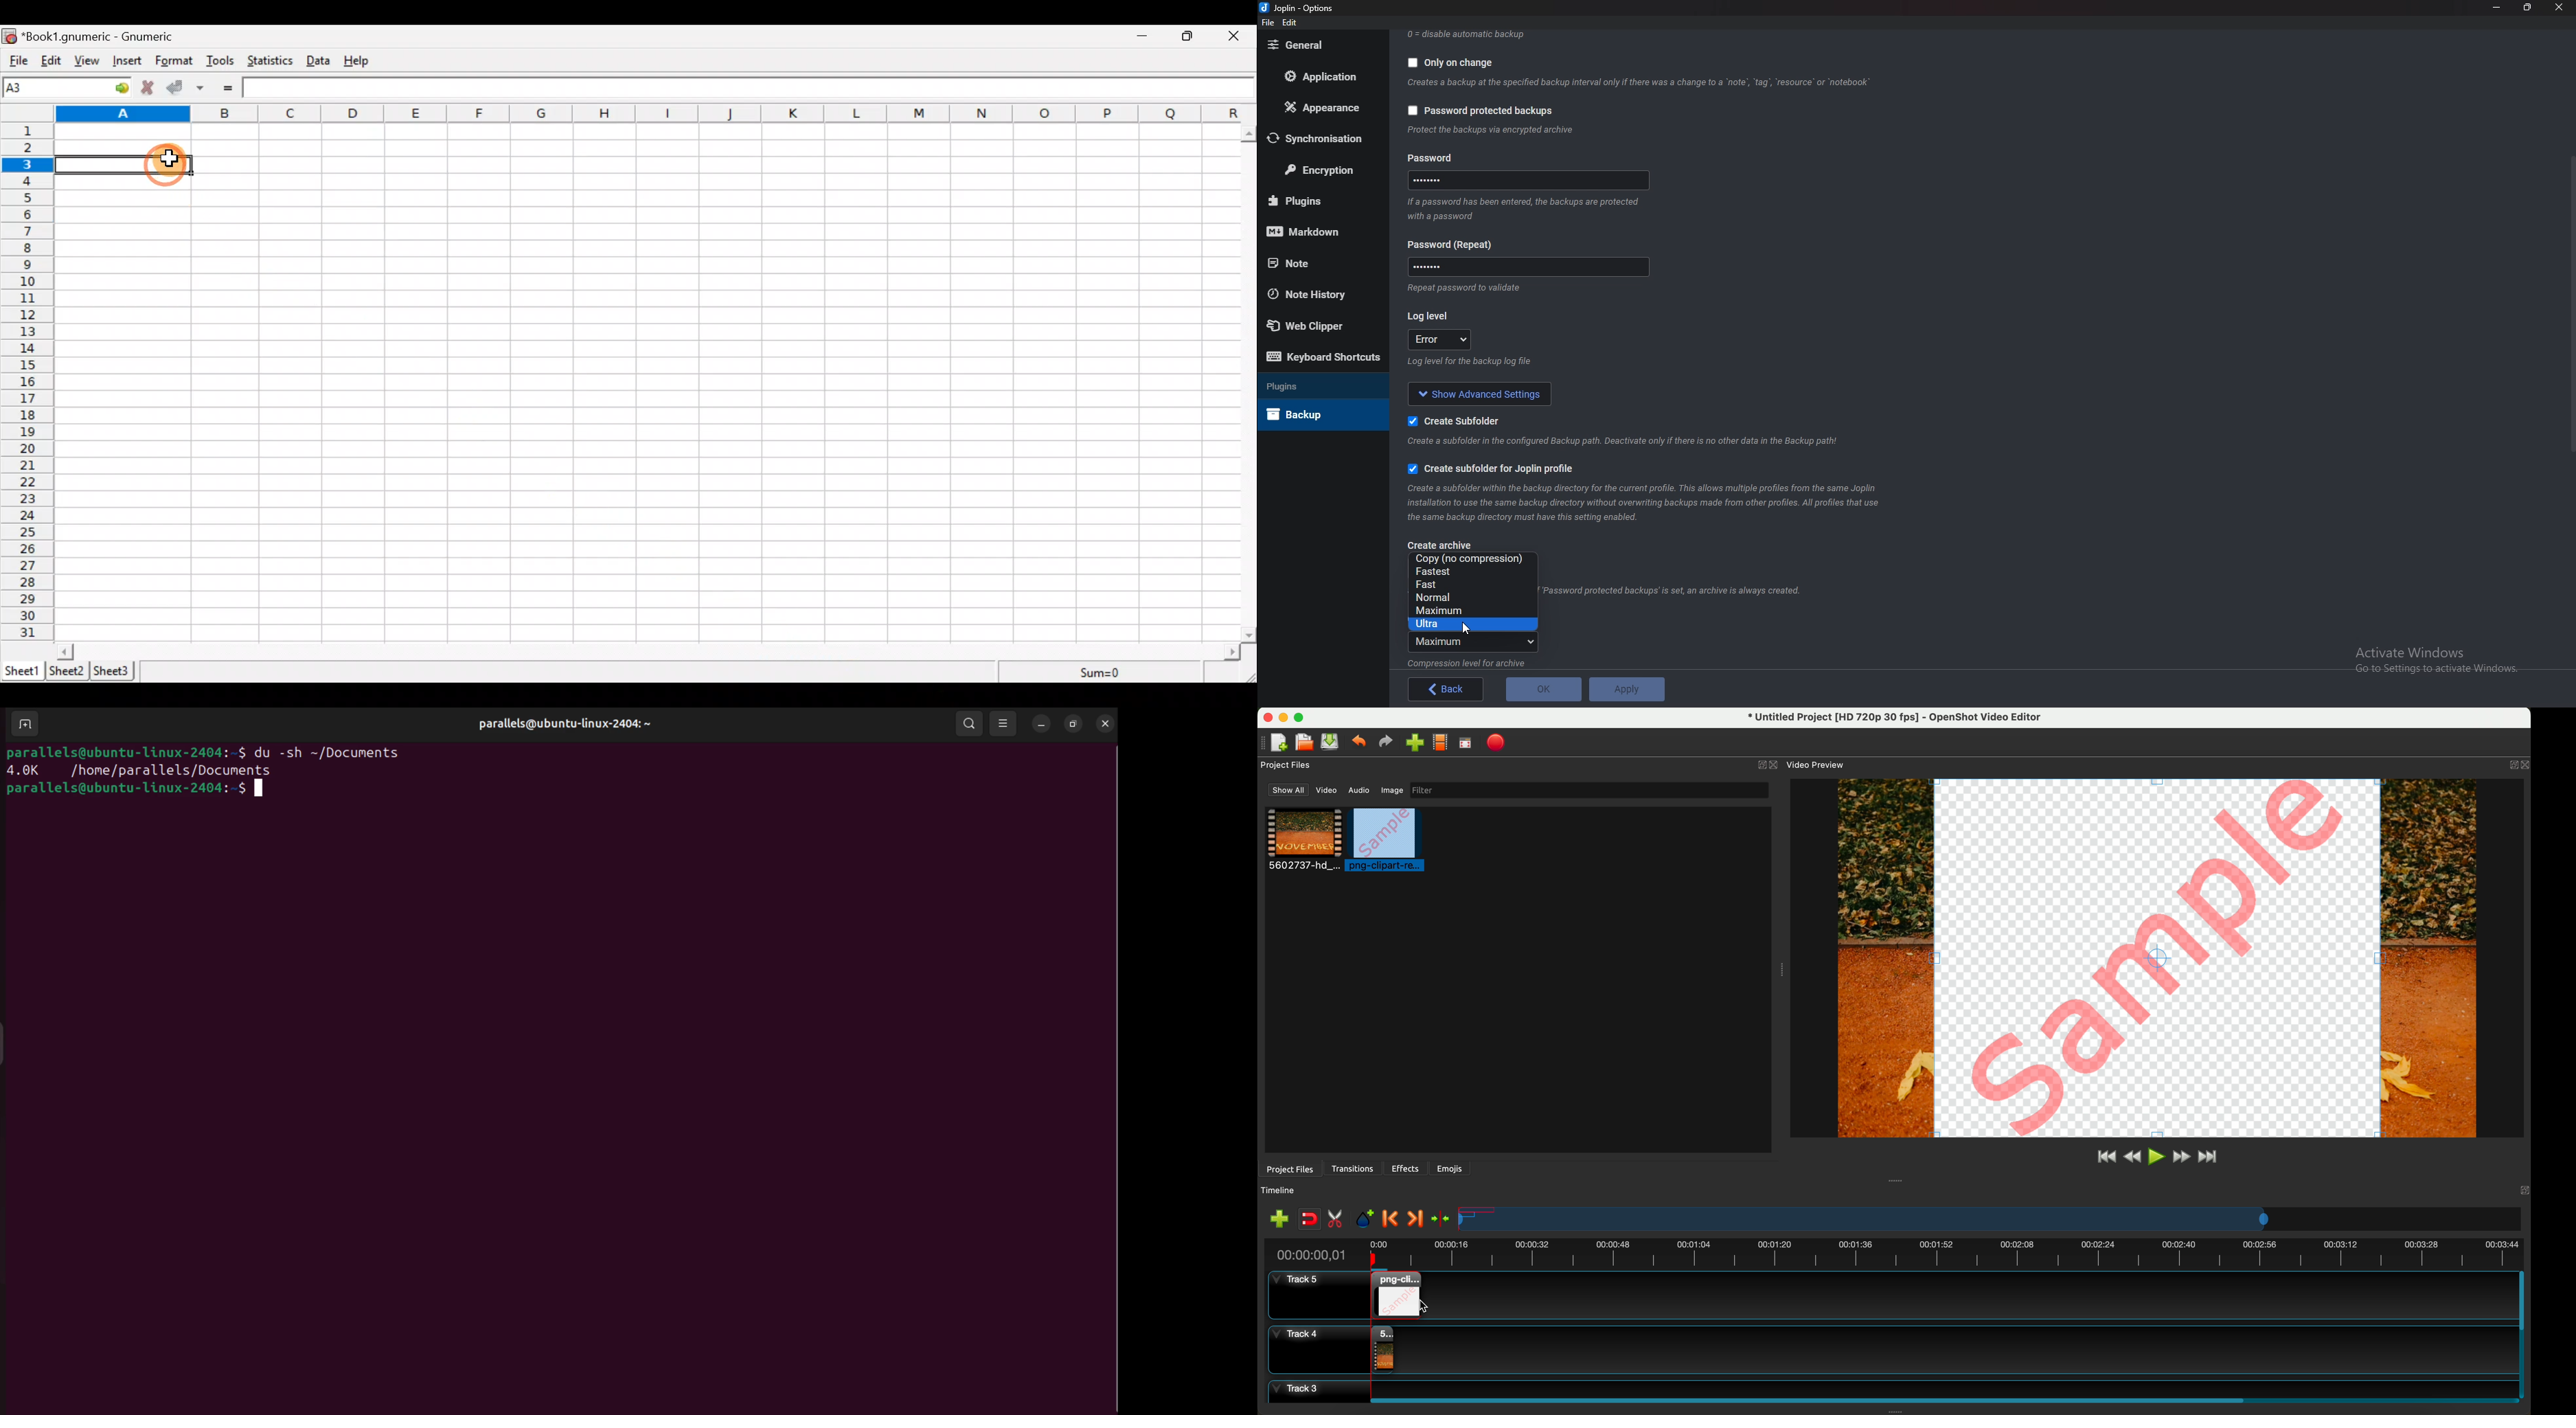 This screenshot has width=2576, height=1428. I want to click on Plugins, so click(1312, 385).